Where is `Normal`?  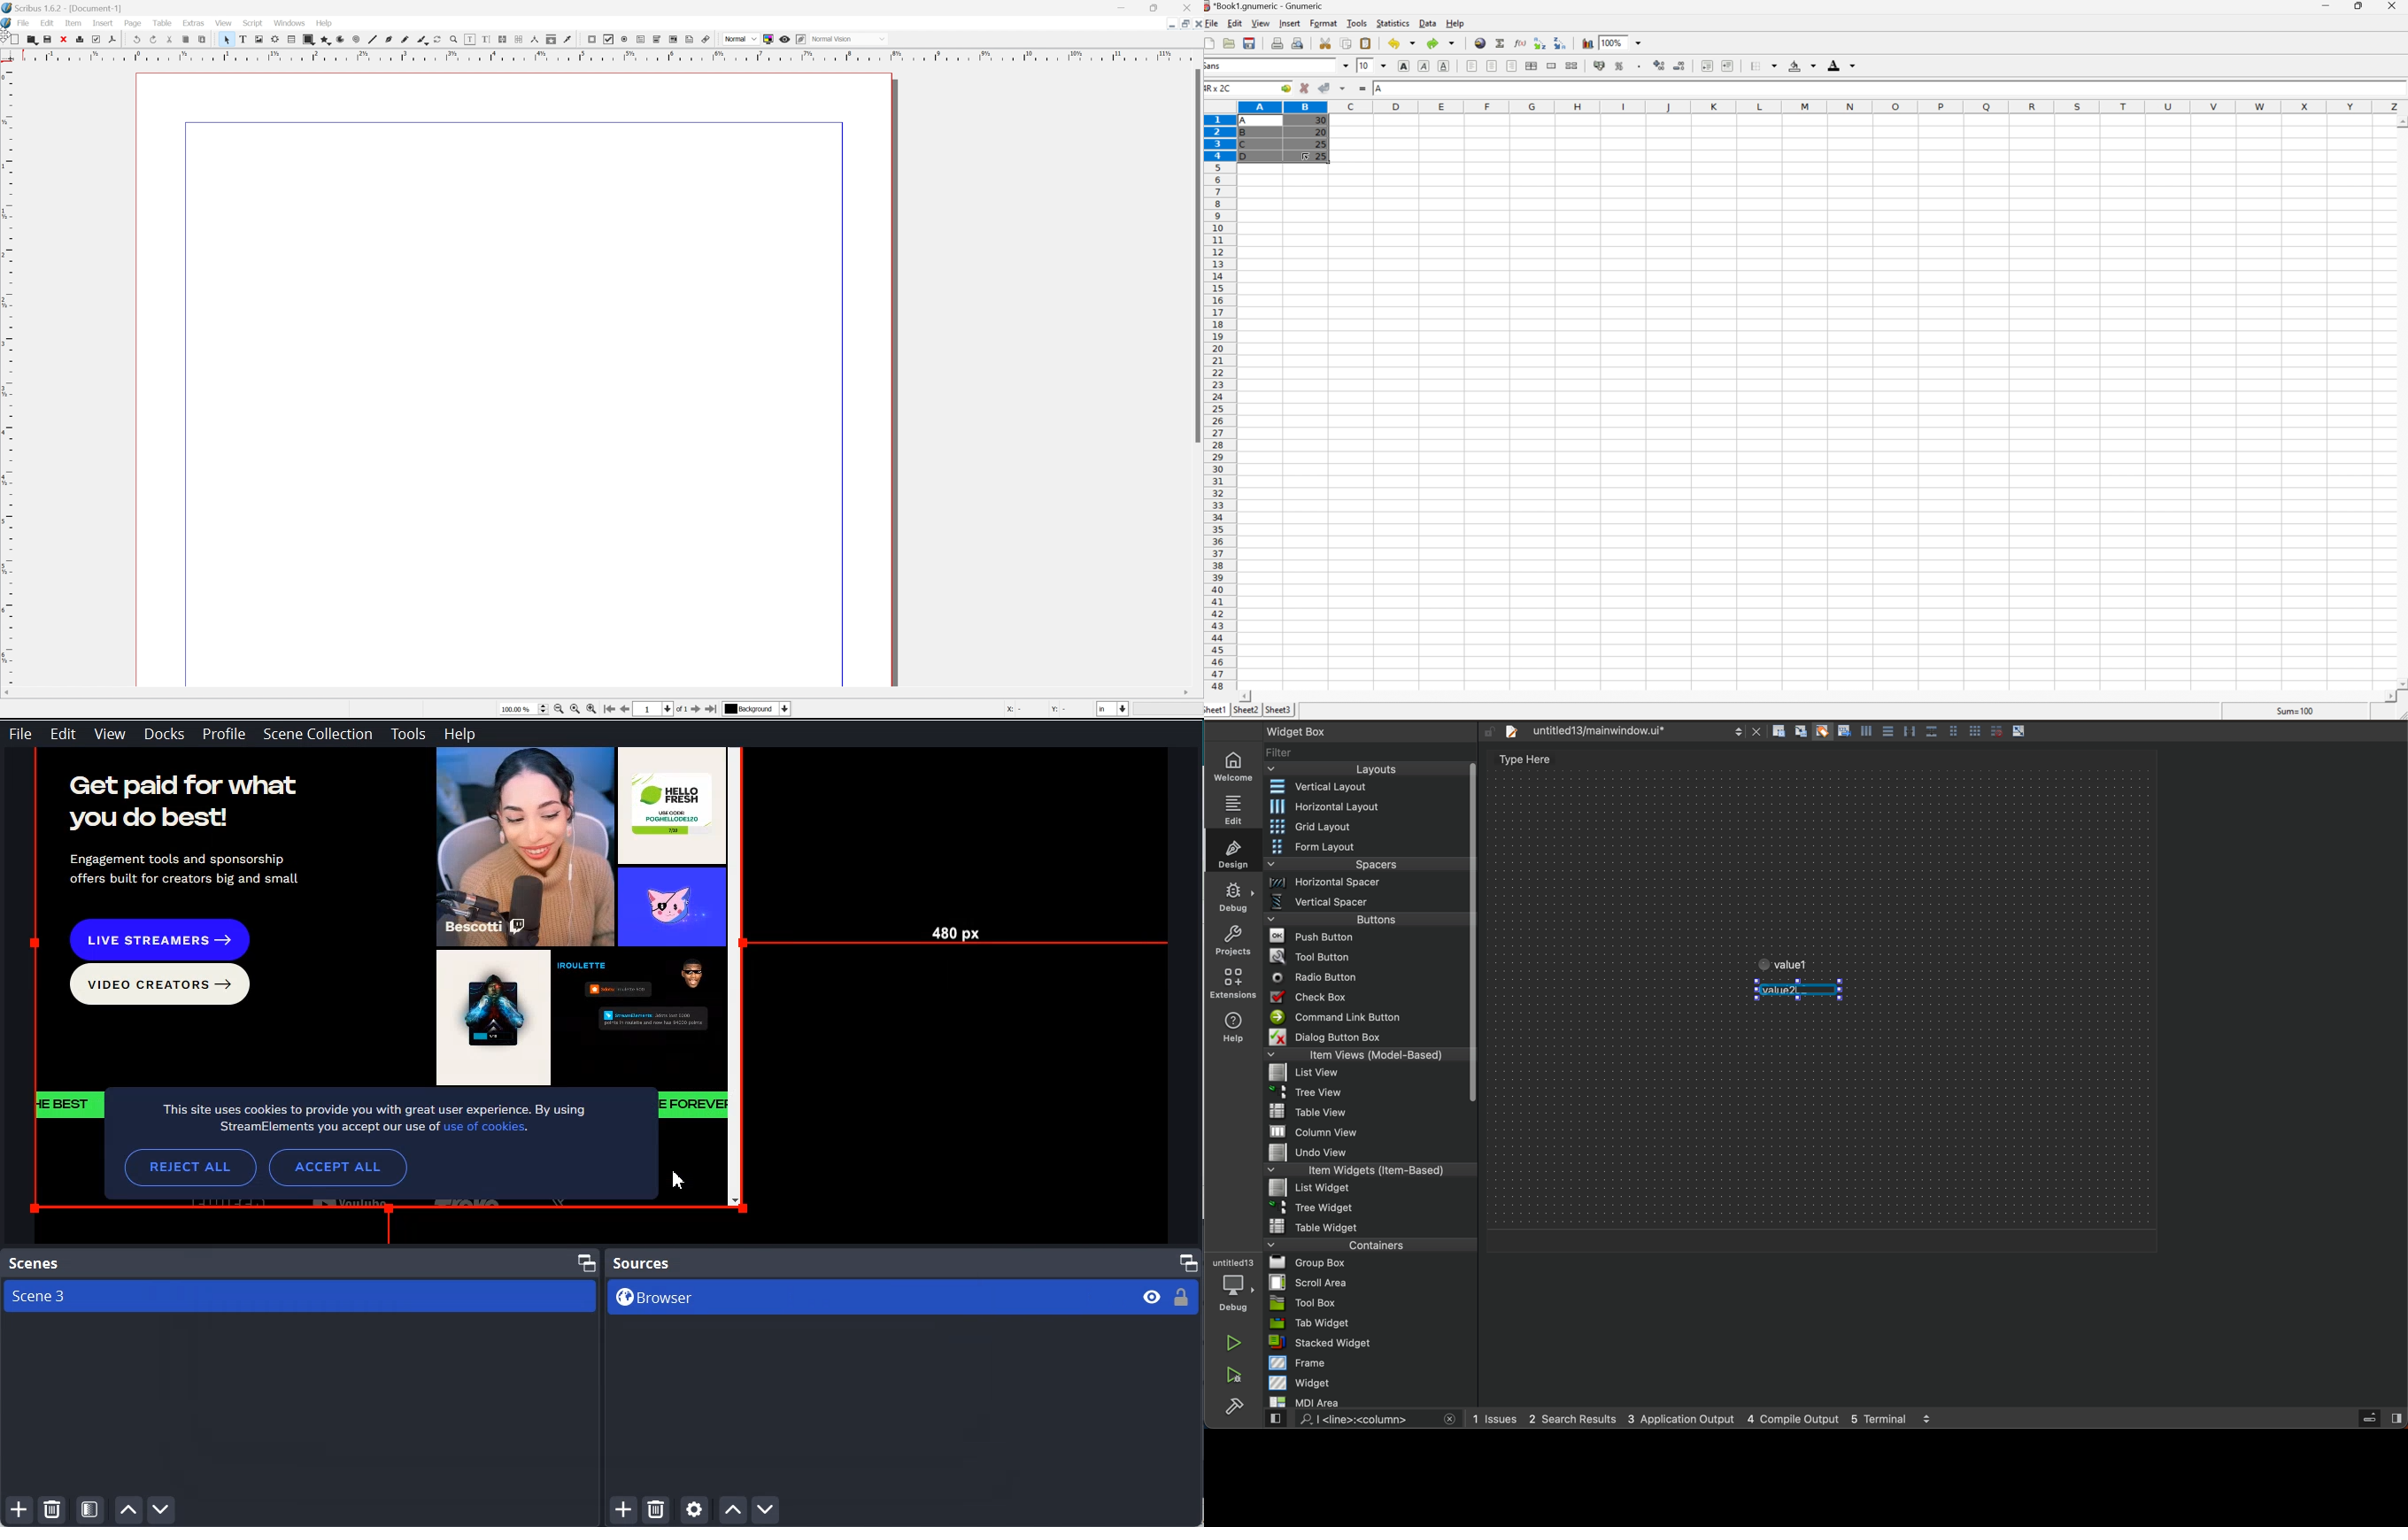
Normal is located at coordinates (739, 37).